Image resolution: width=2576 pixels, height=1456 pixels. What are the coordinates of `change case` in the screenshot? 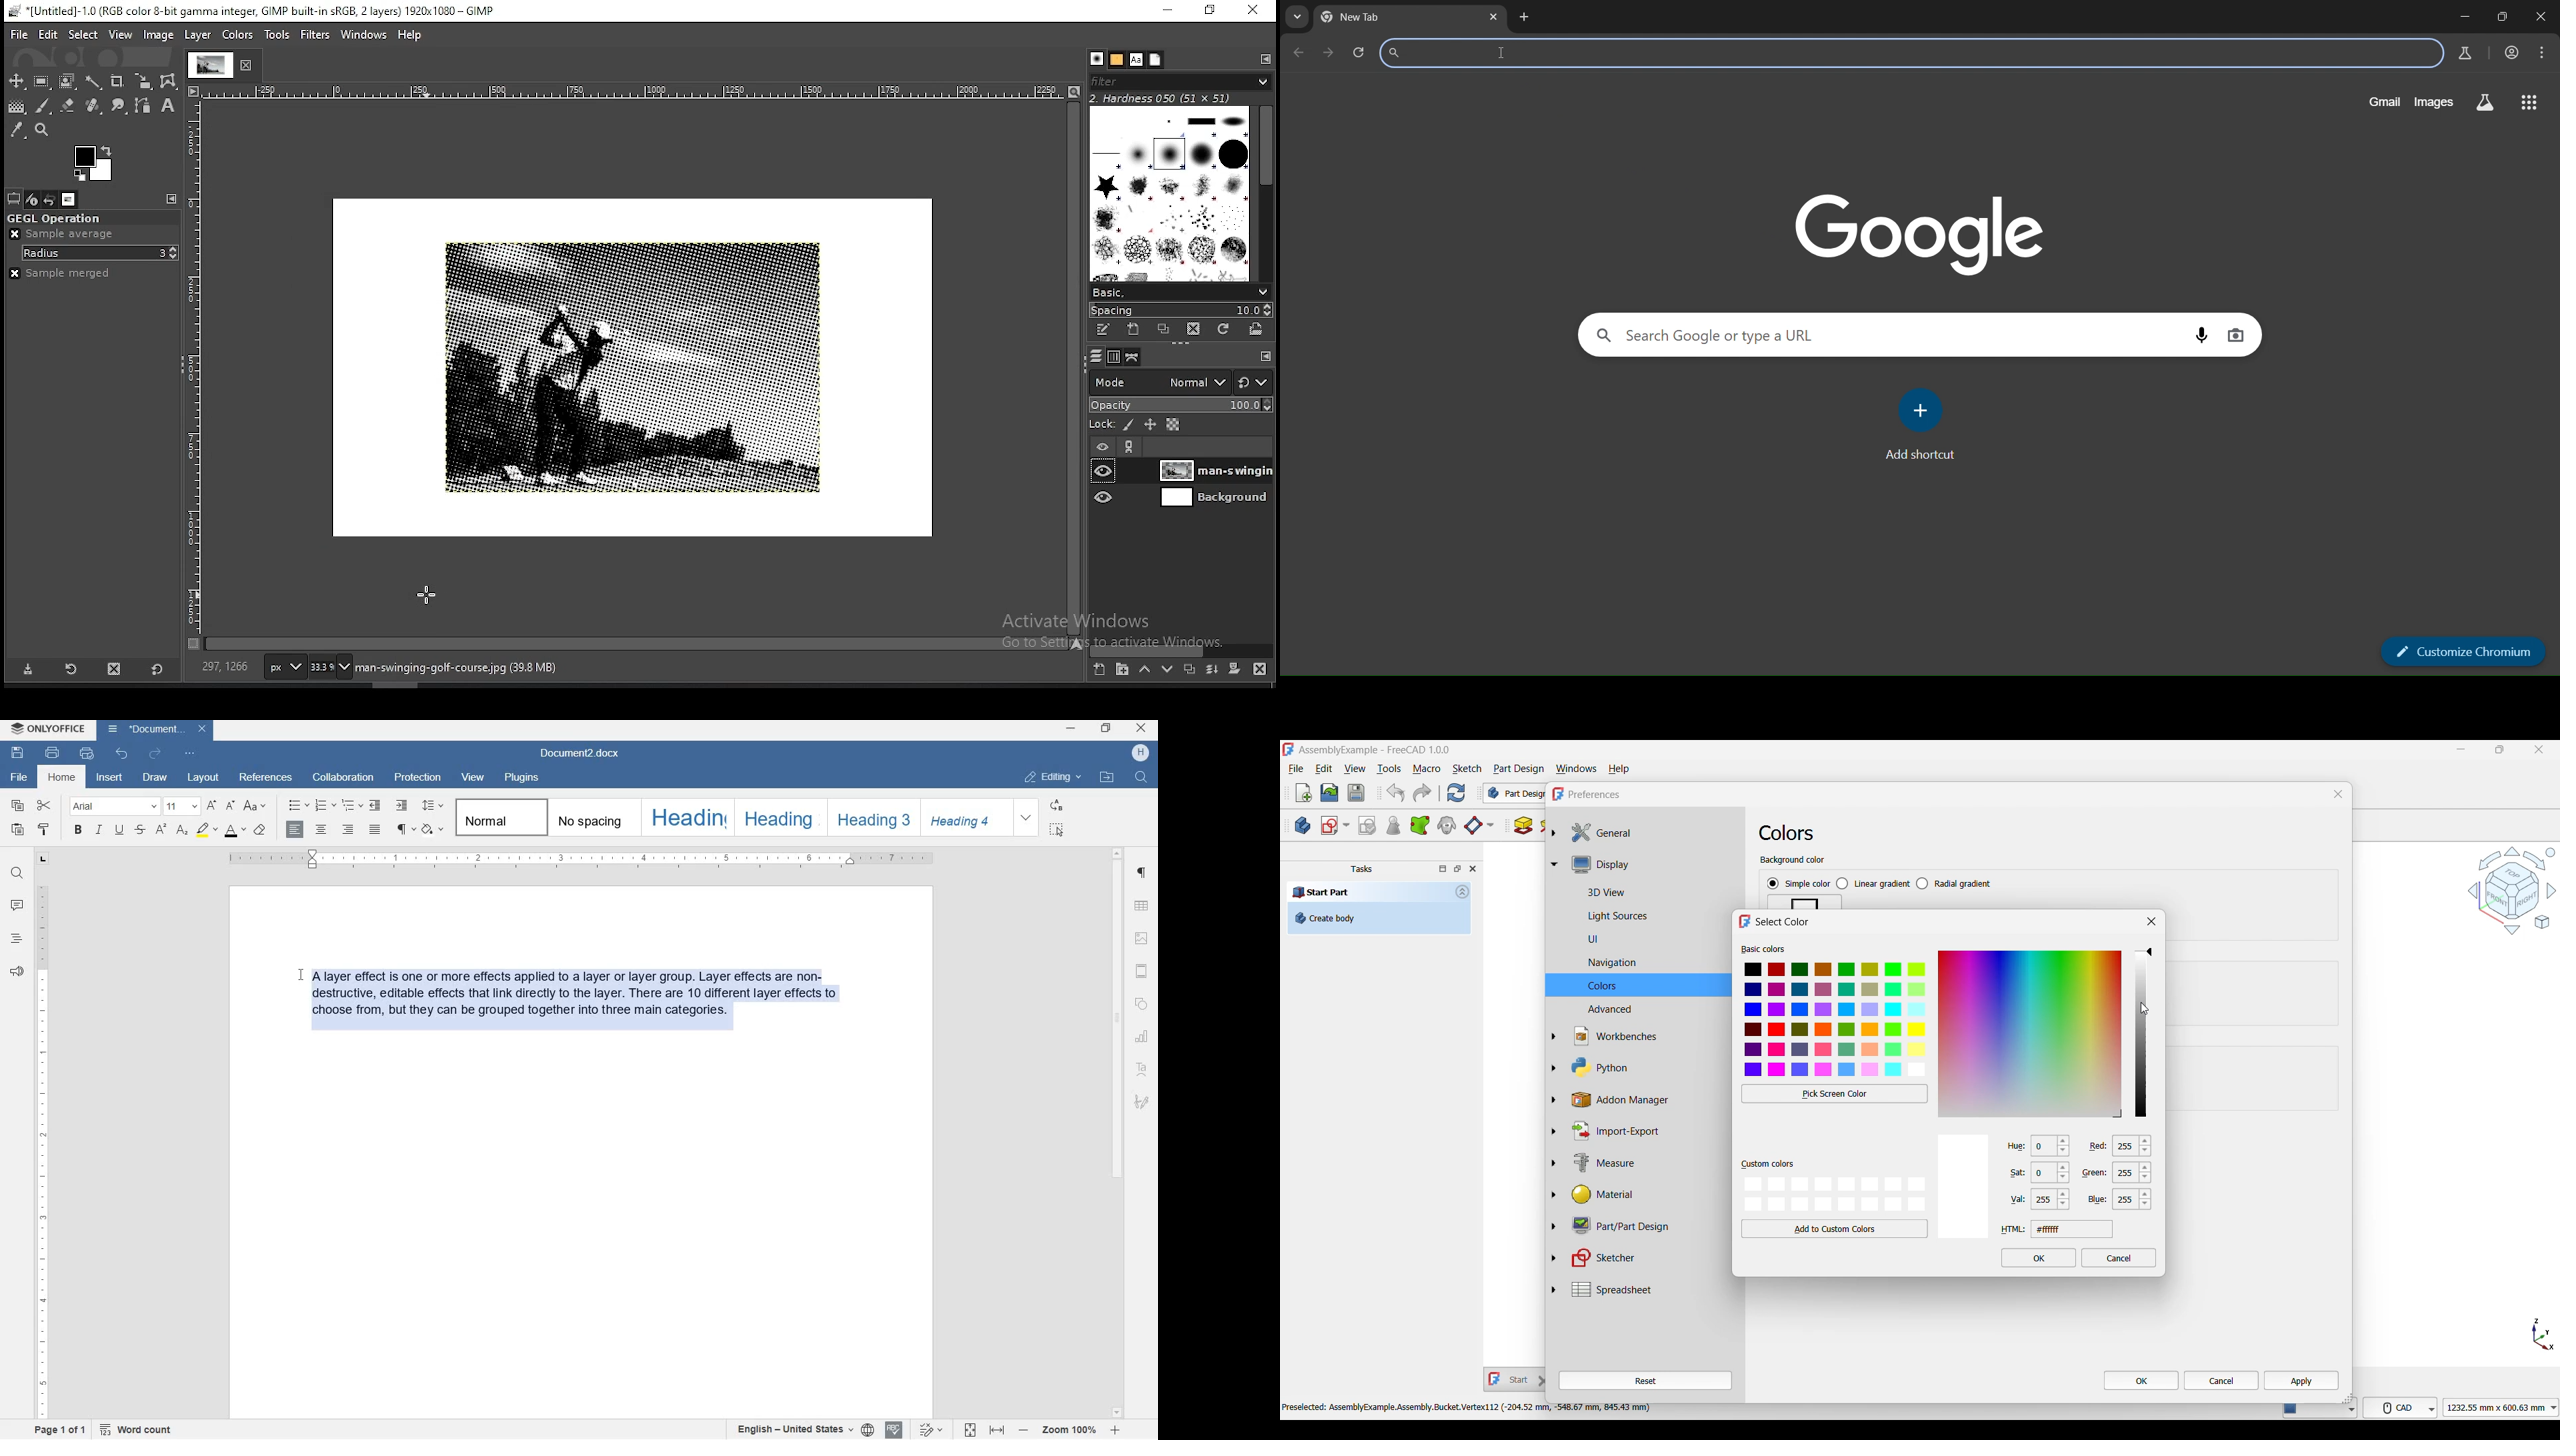 It's located at (256, 806).